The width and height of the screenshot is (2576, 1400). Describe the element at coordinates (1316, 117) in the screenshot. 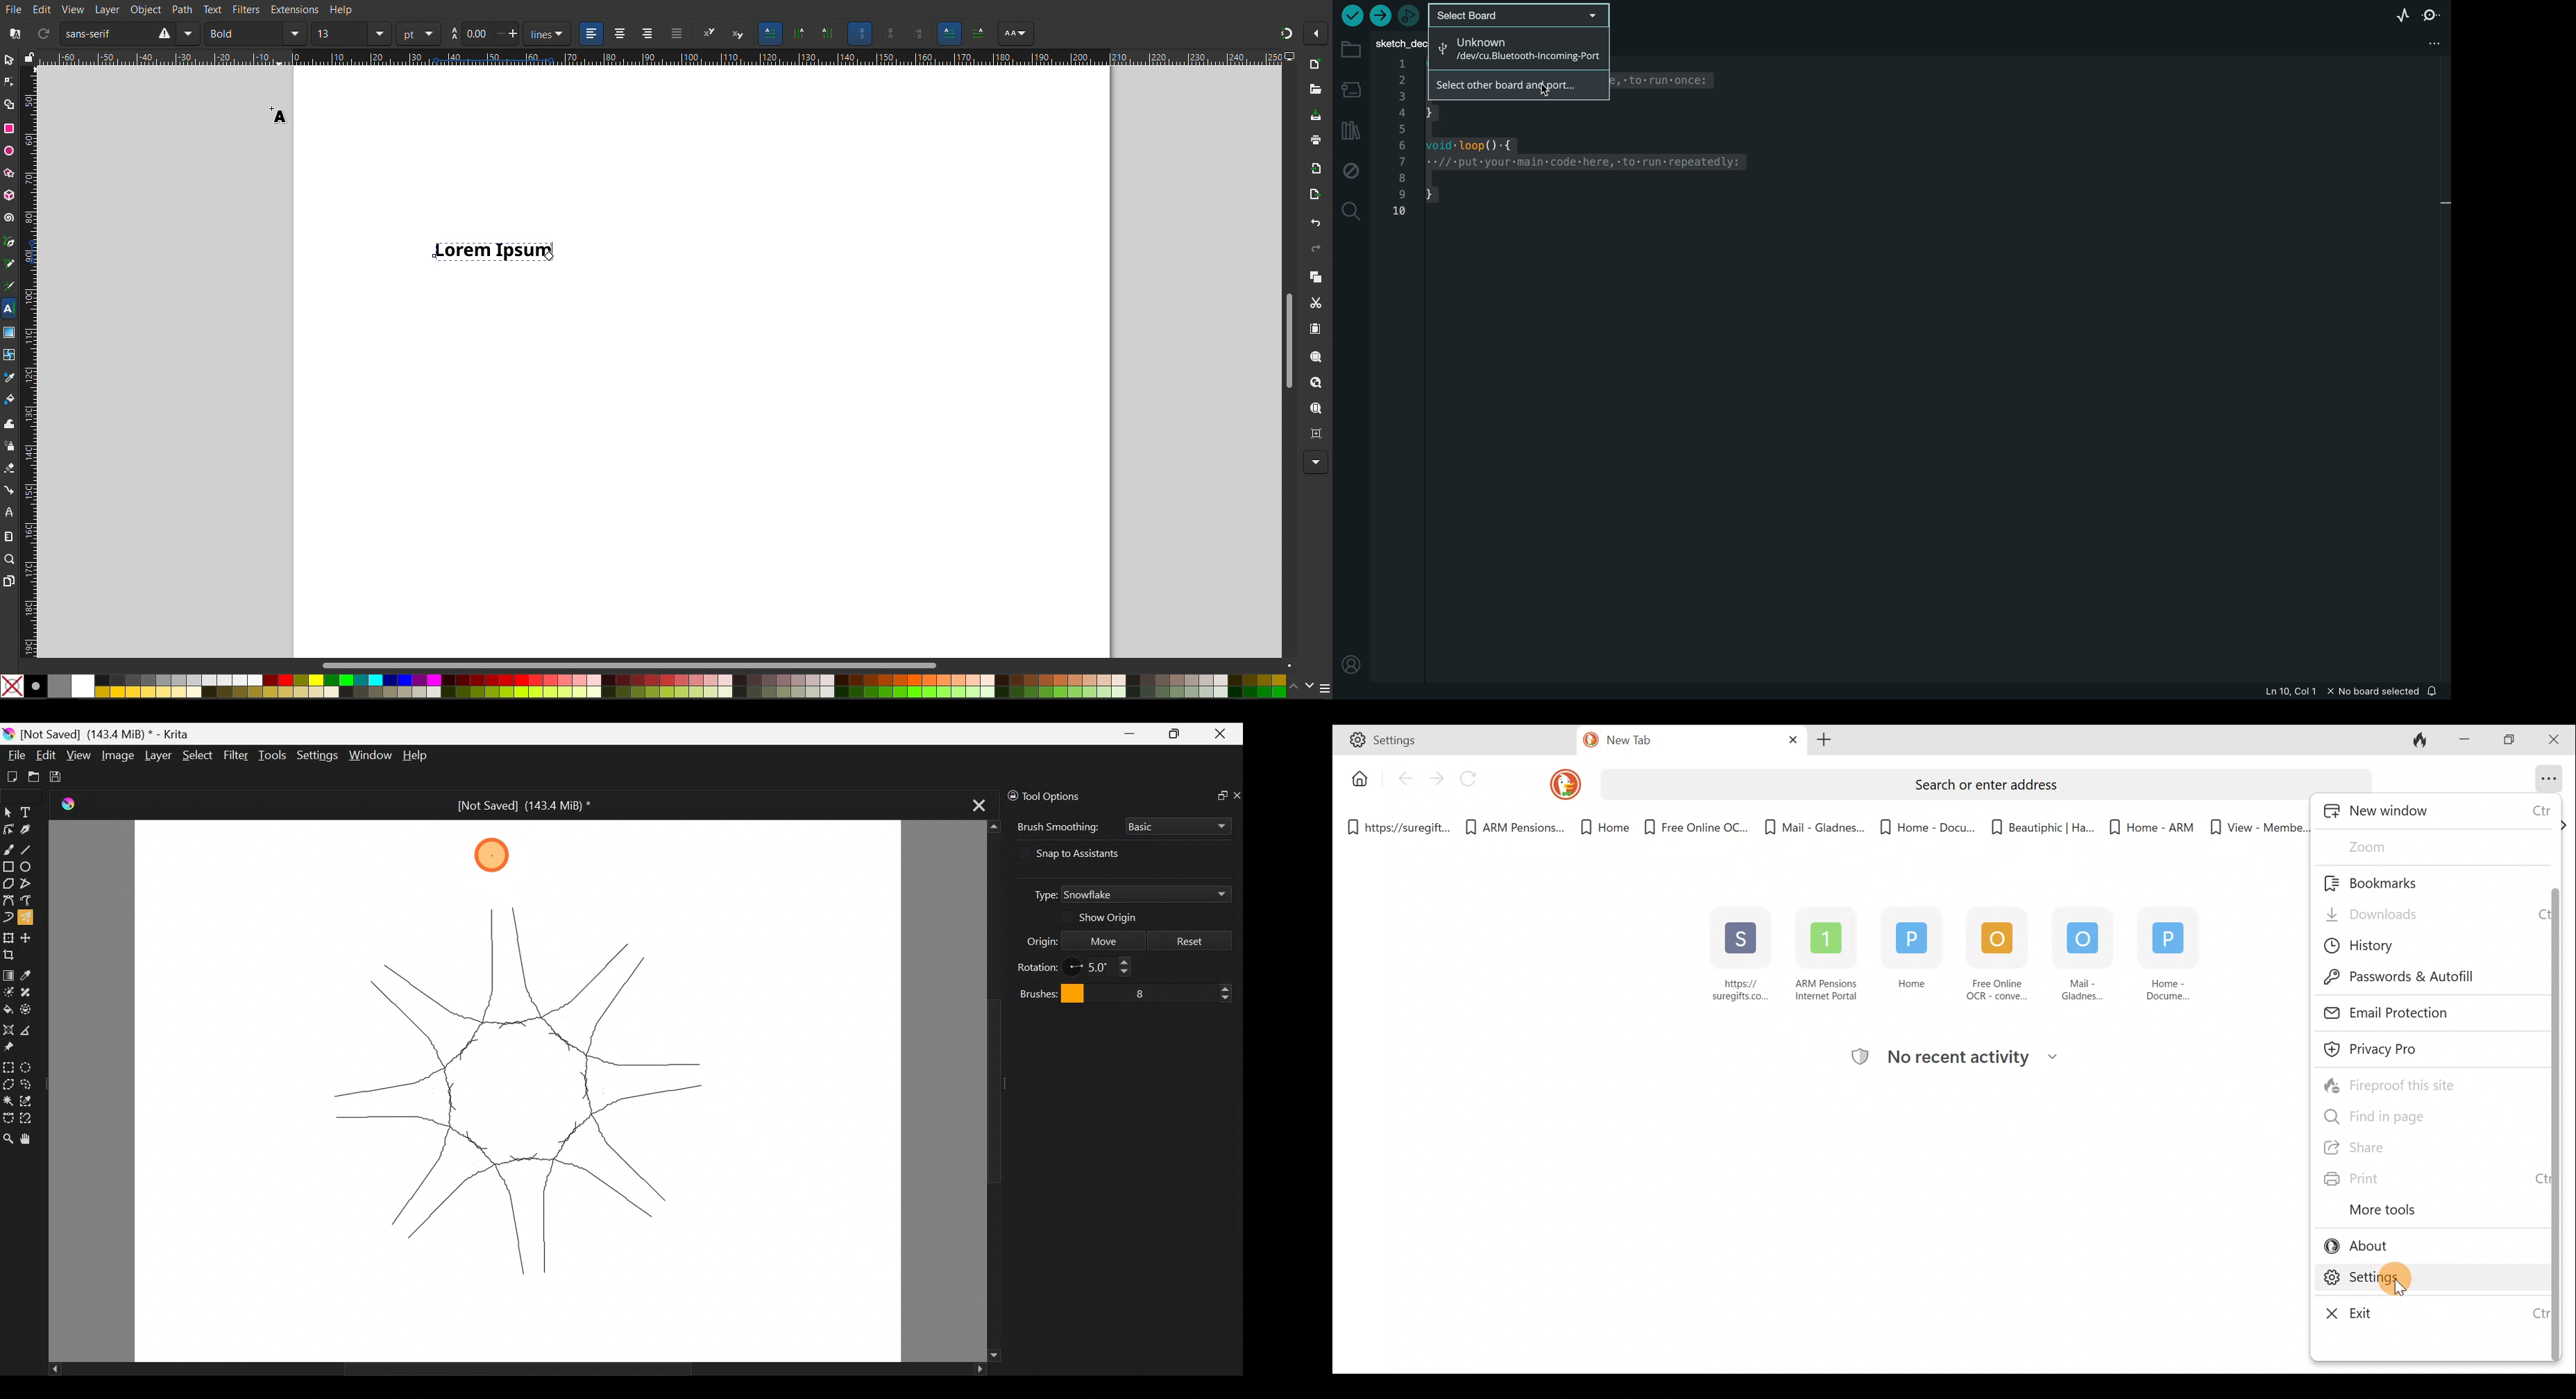

I see `Save` at that location.